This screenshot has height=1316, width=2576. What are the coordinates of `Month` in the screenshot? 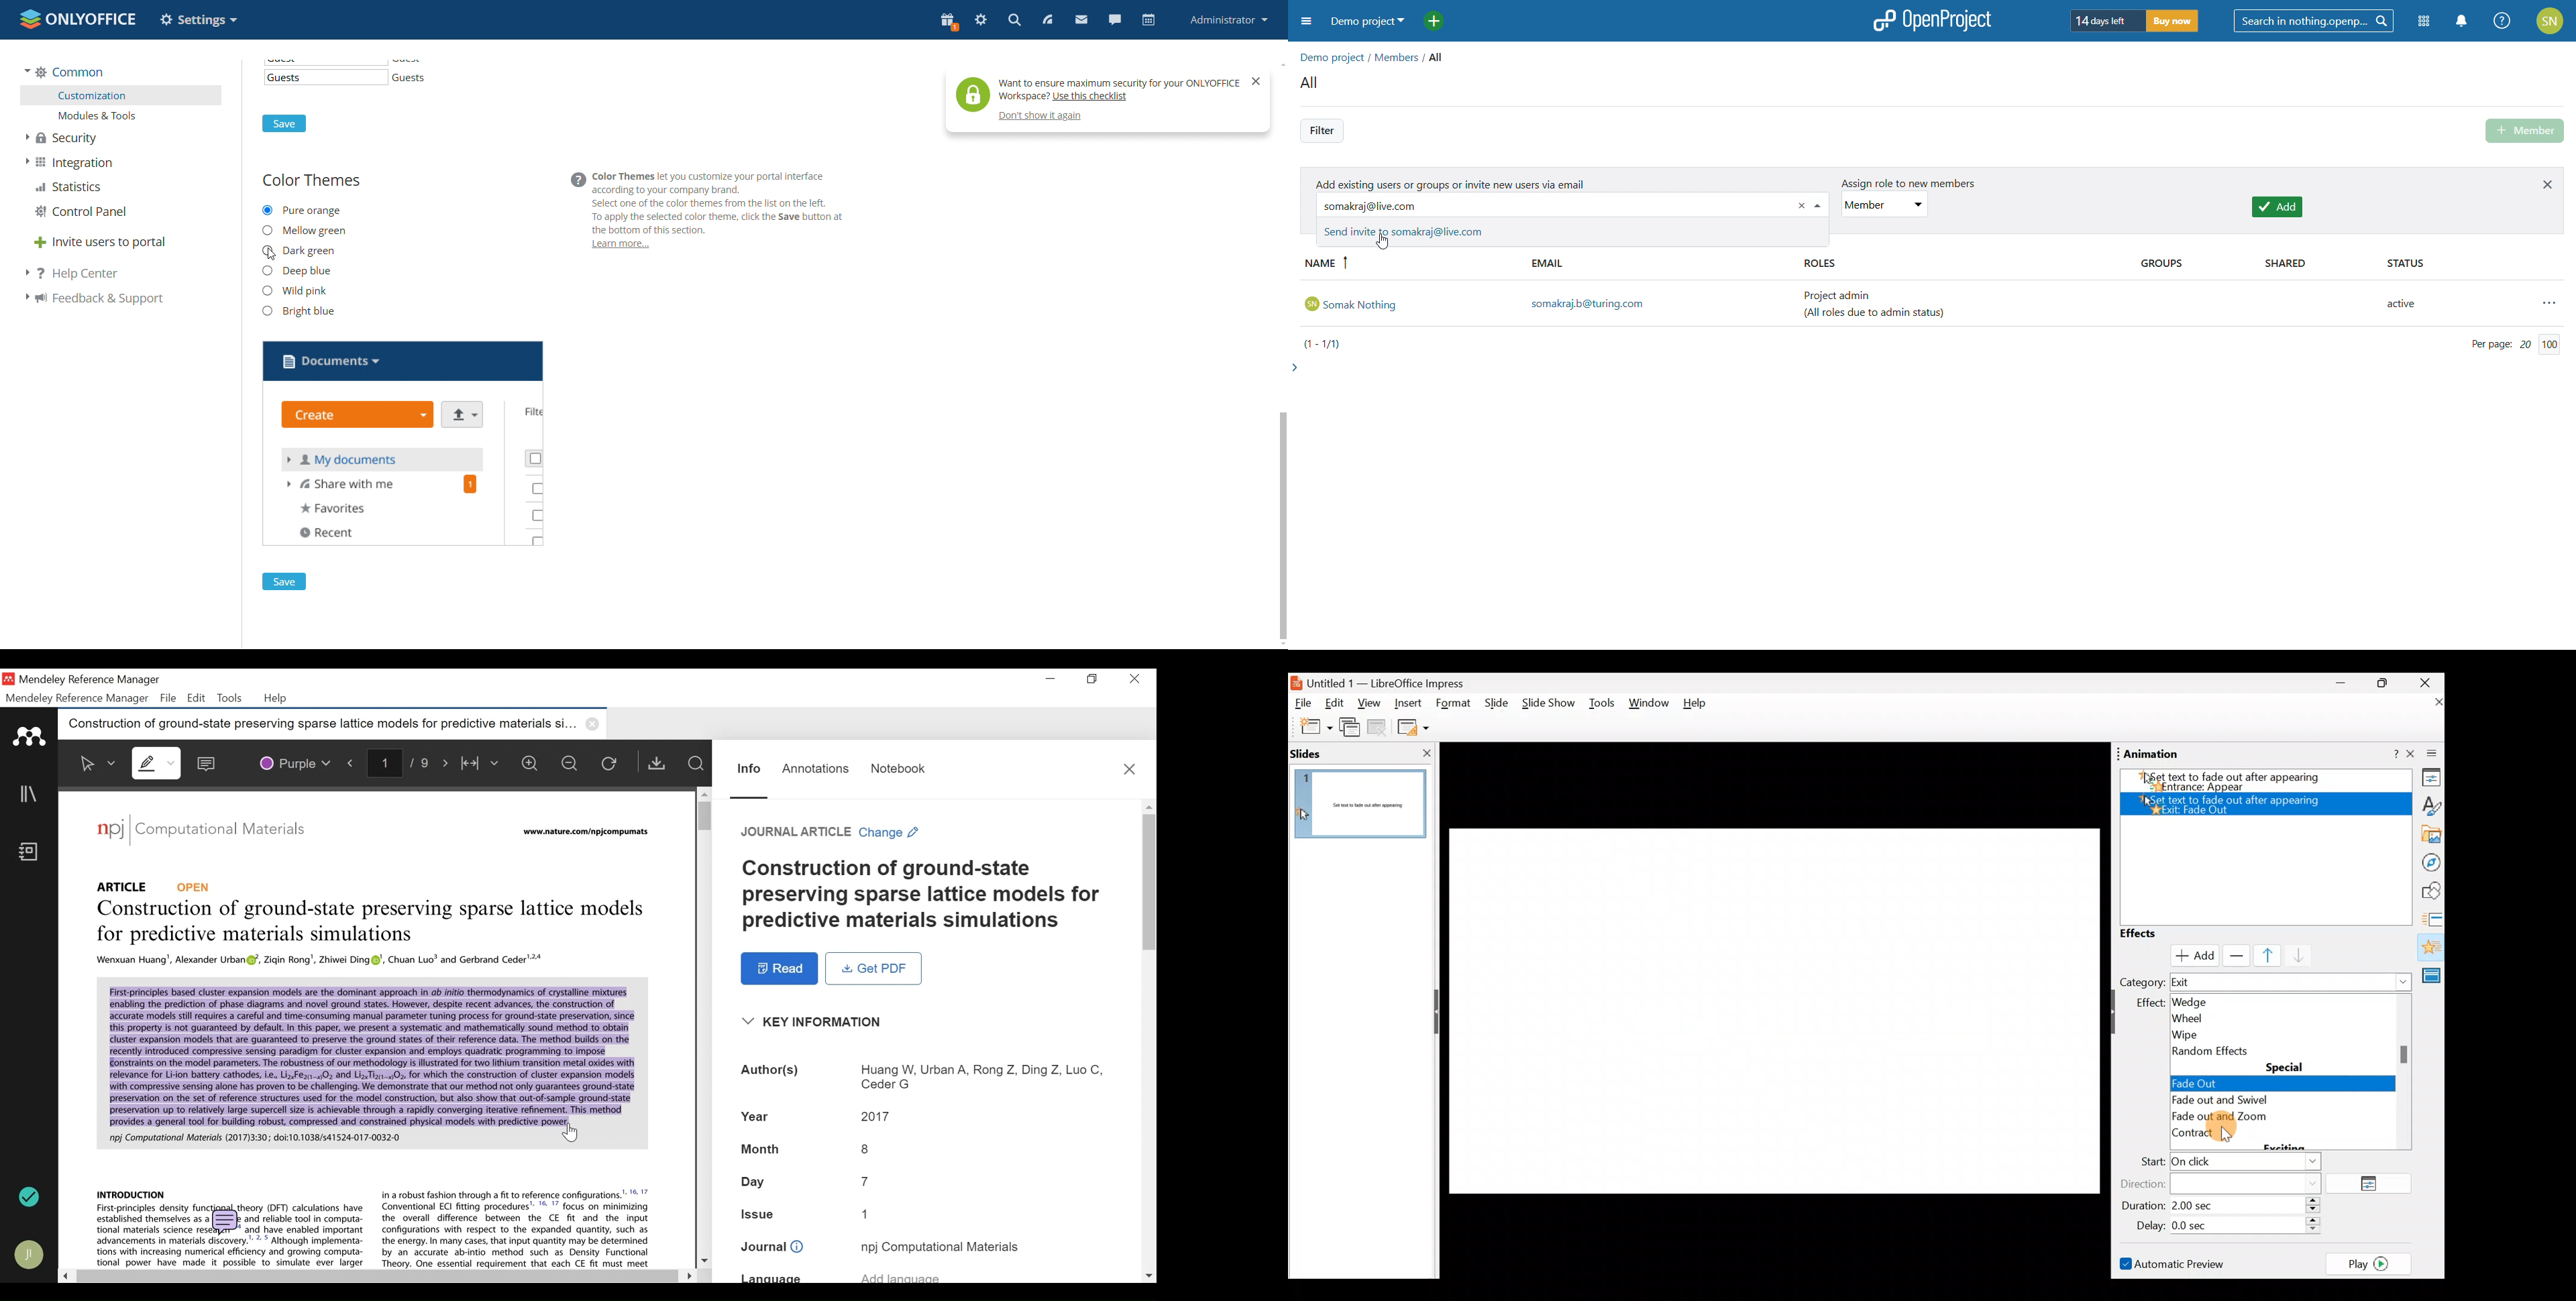 It's located at (866, 1149).